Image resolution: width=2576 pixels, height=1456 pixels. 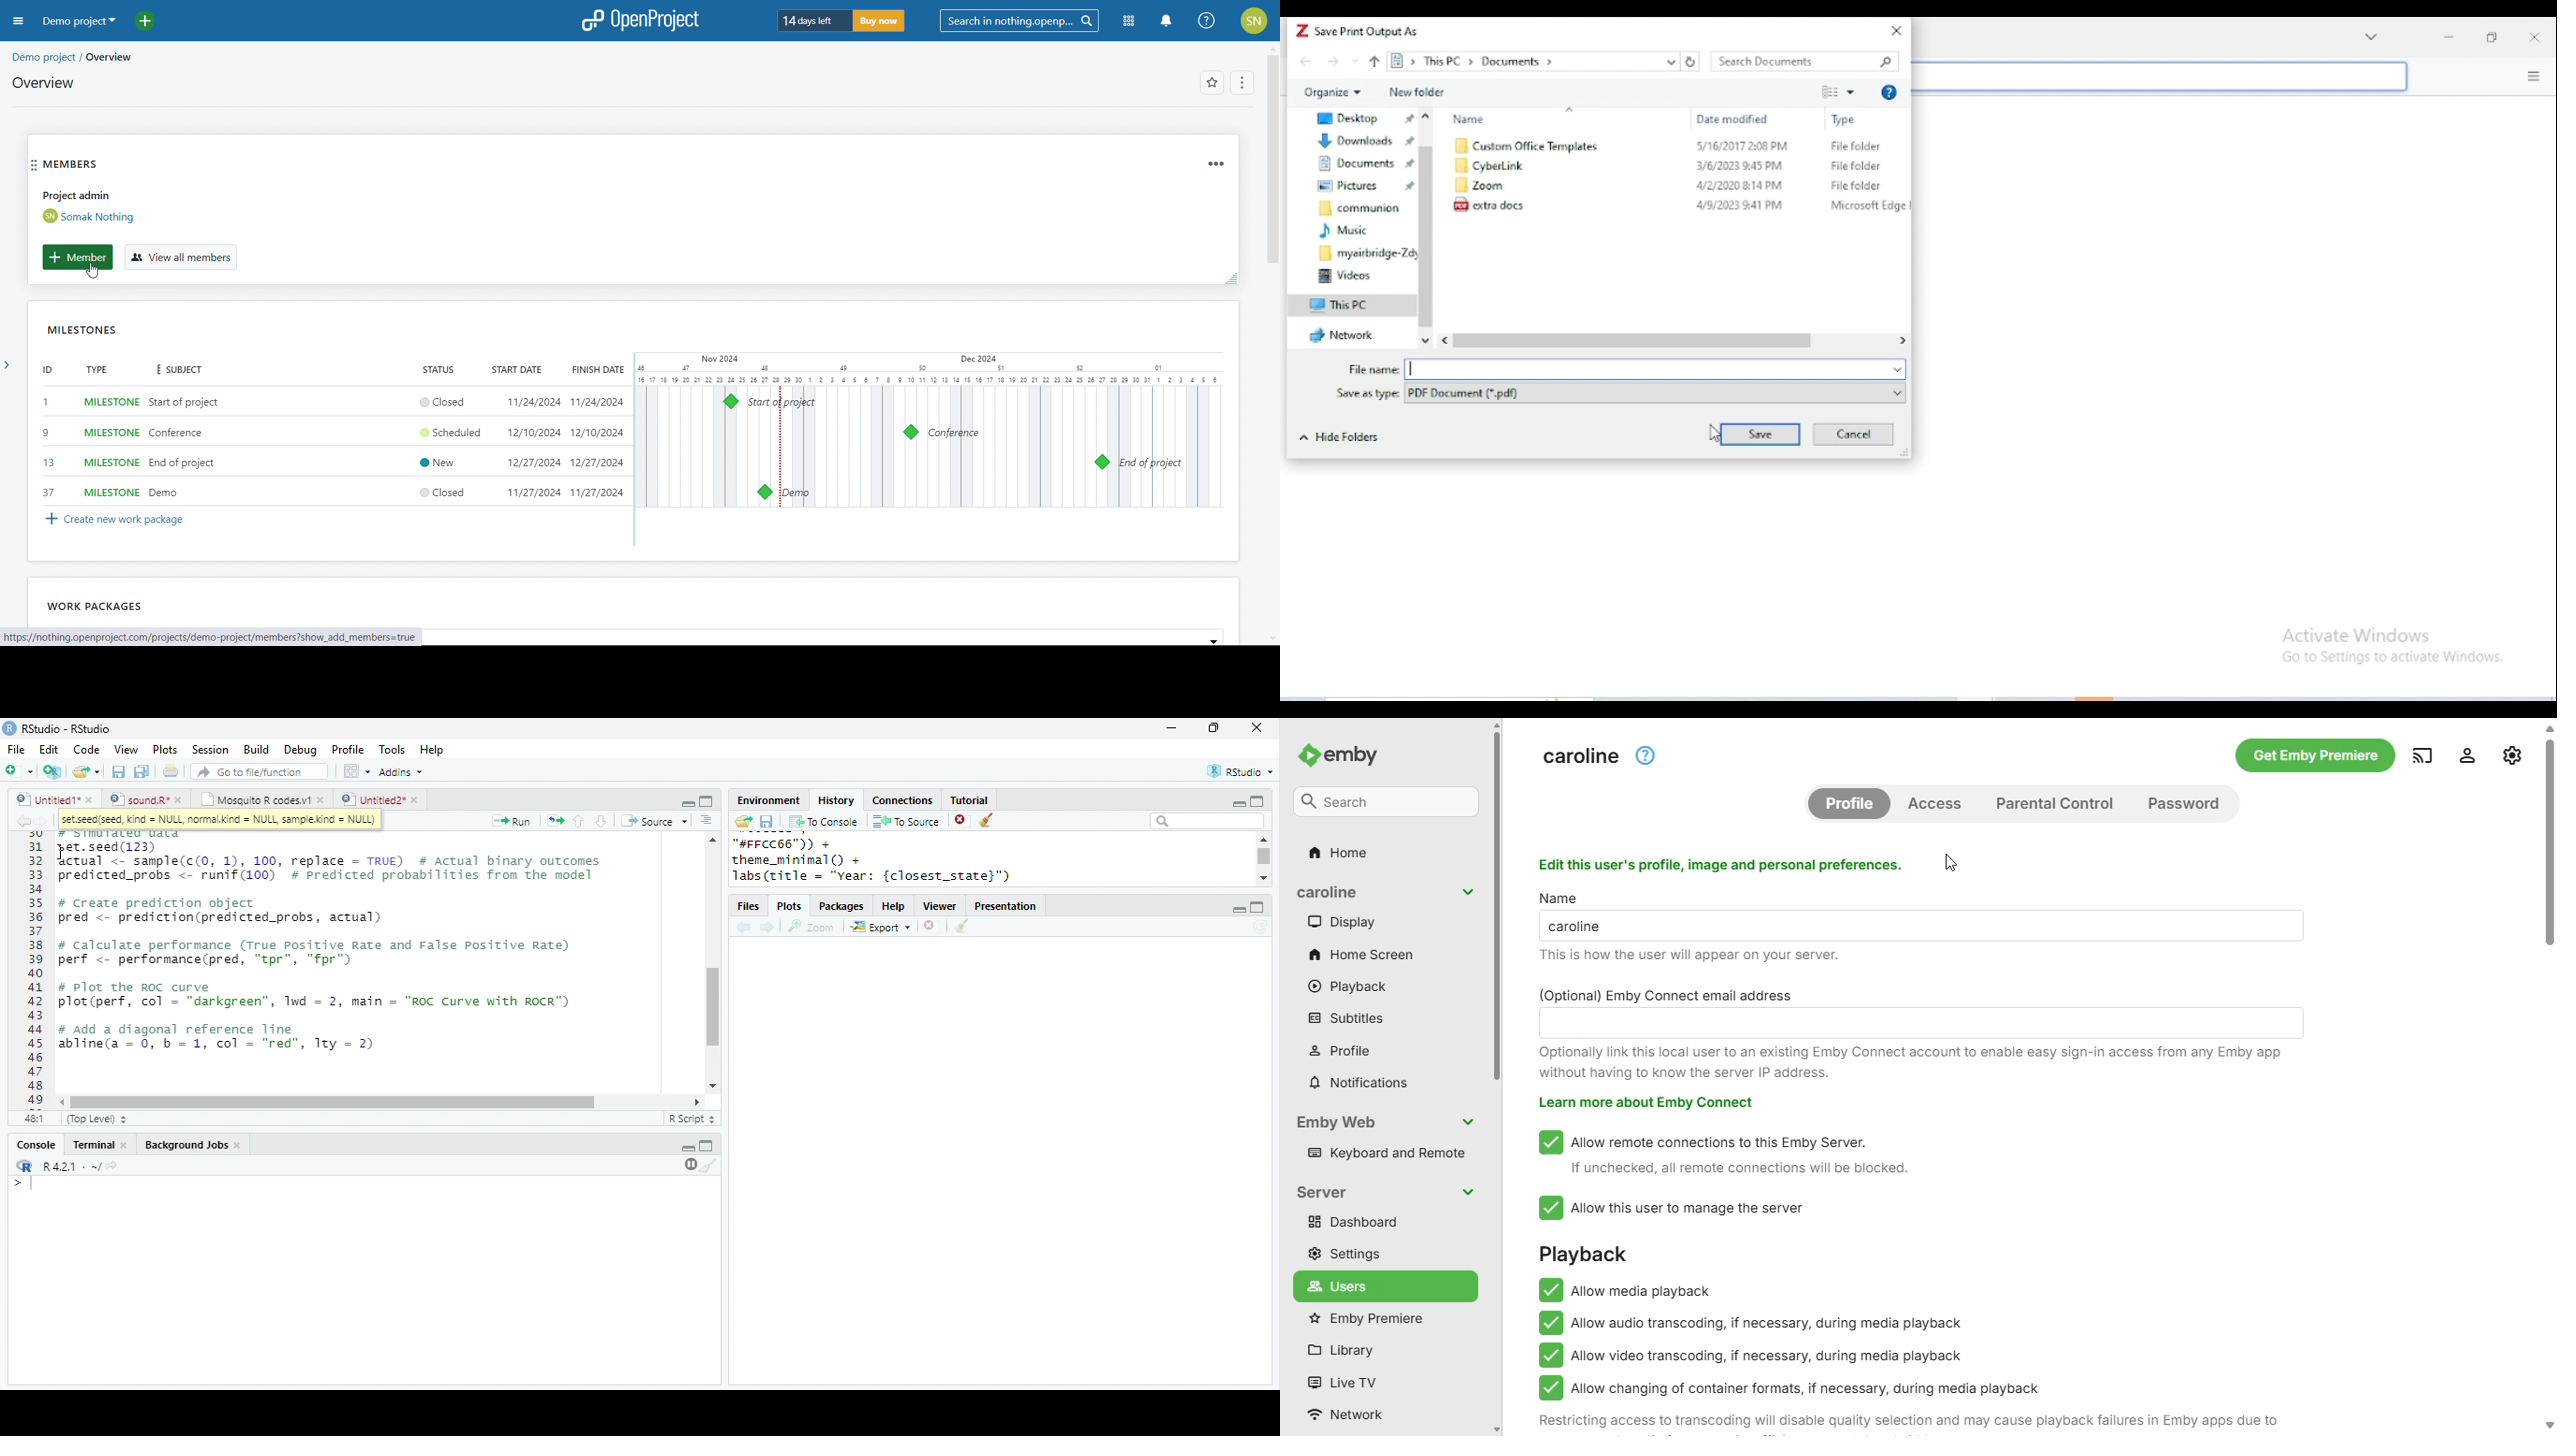 I want to click on cancel, so click(x=1854, y=434).